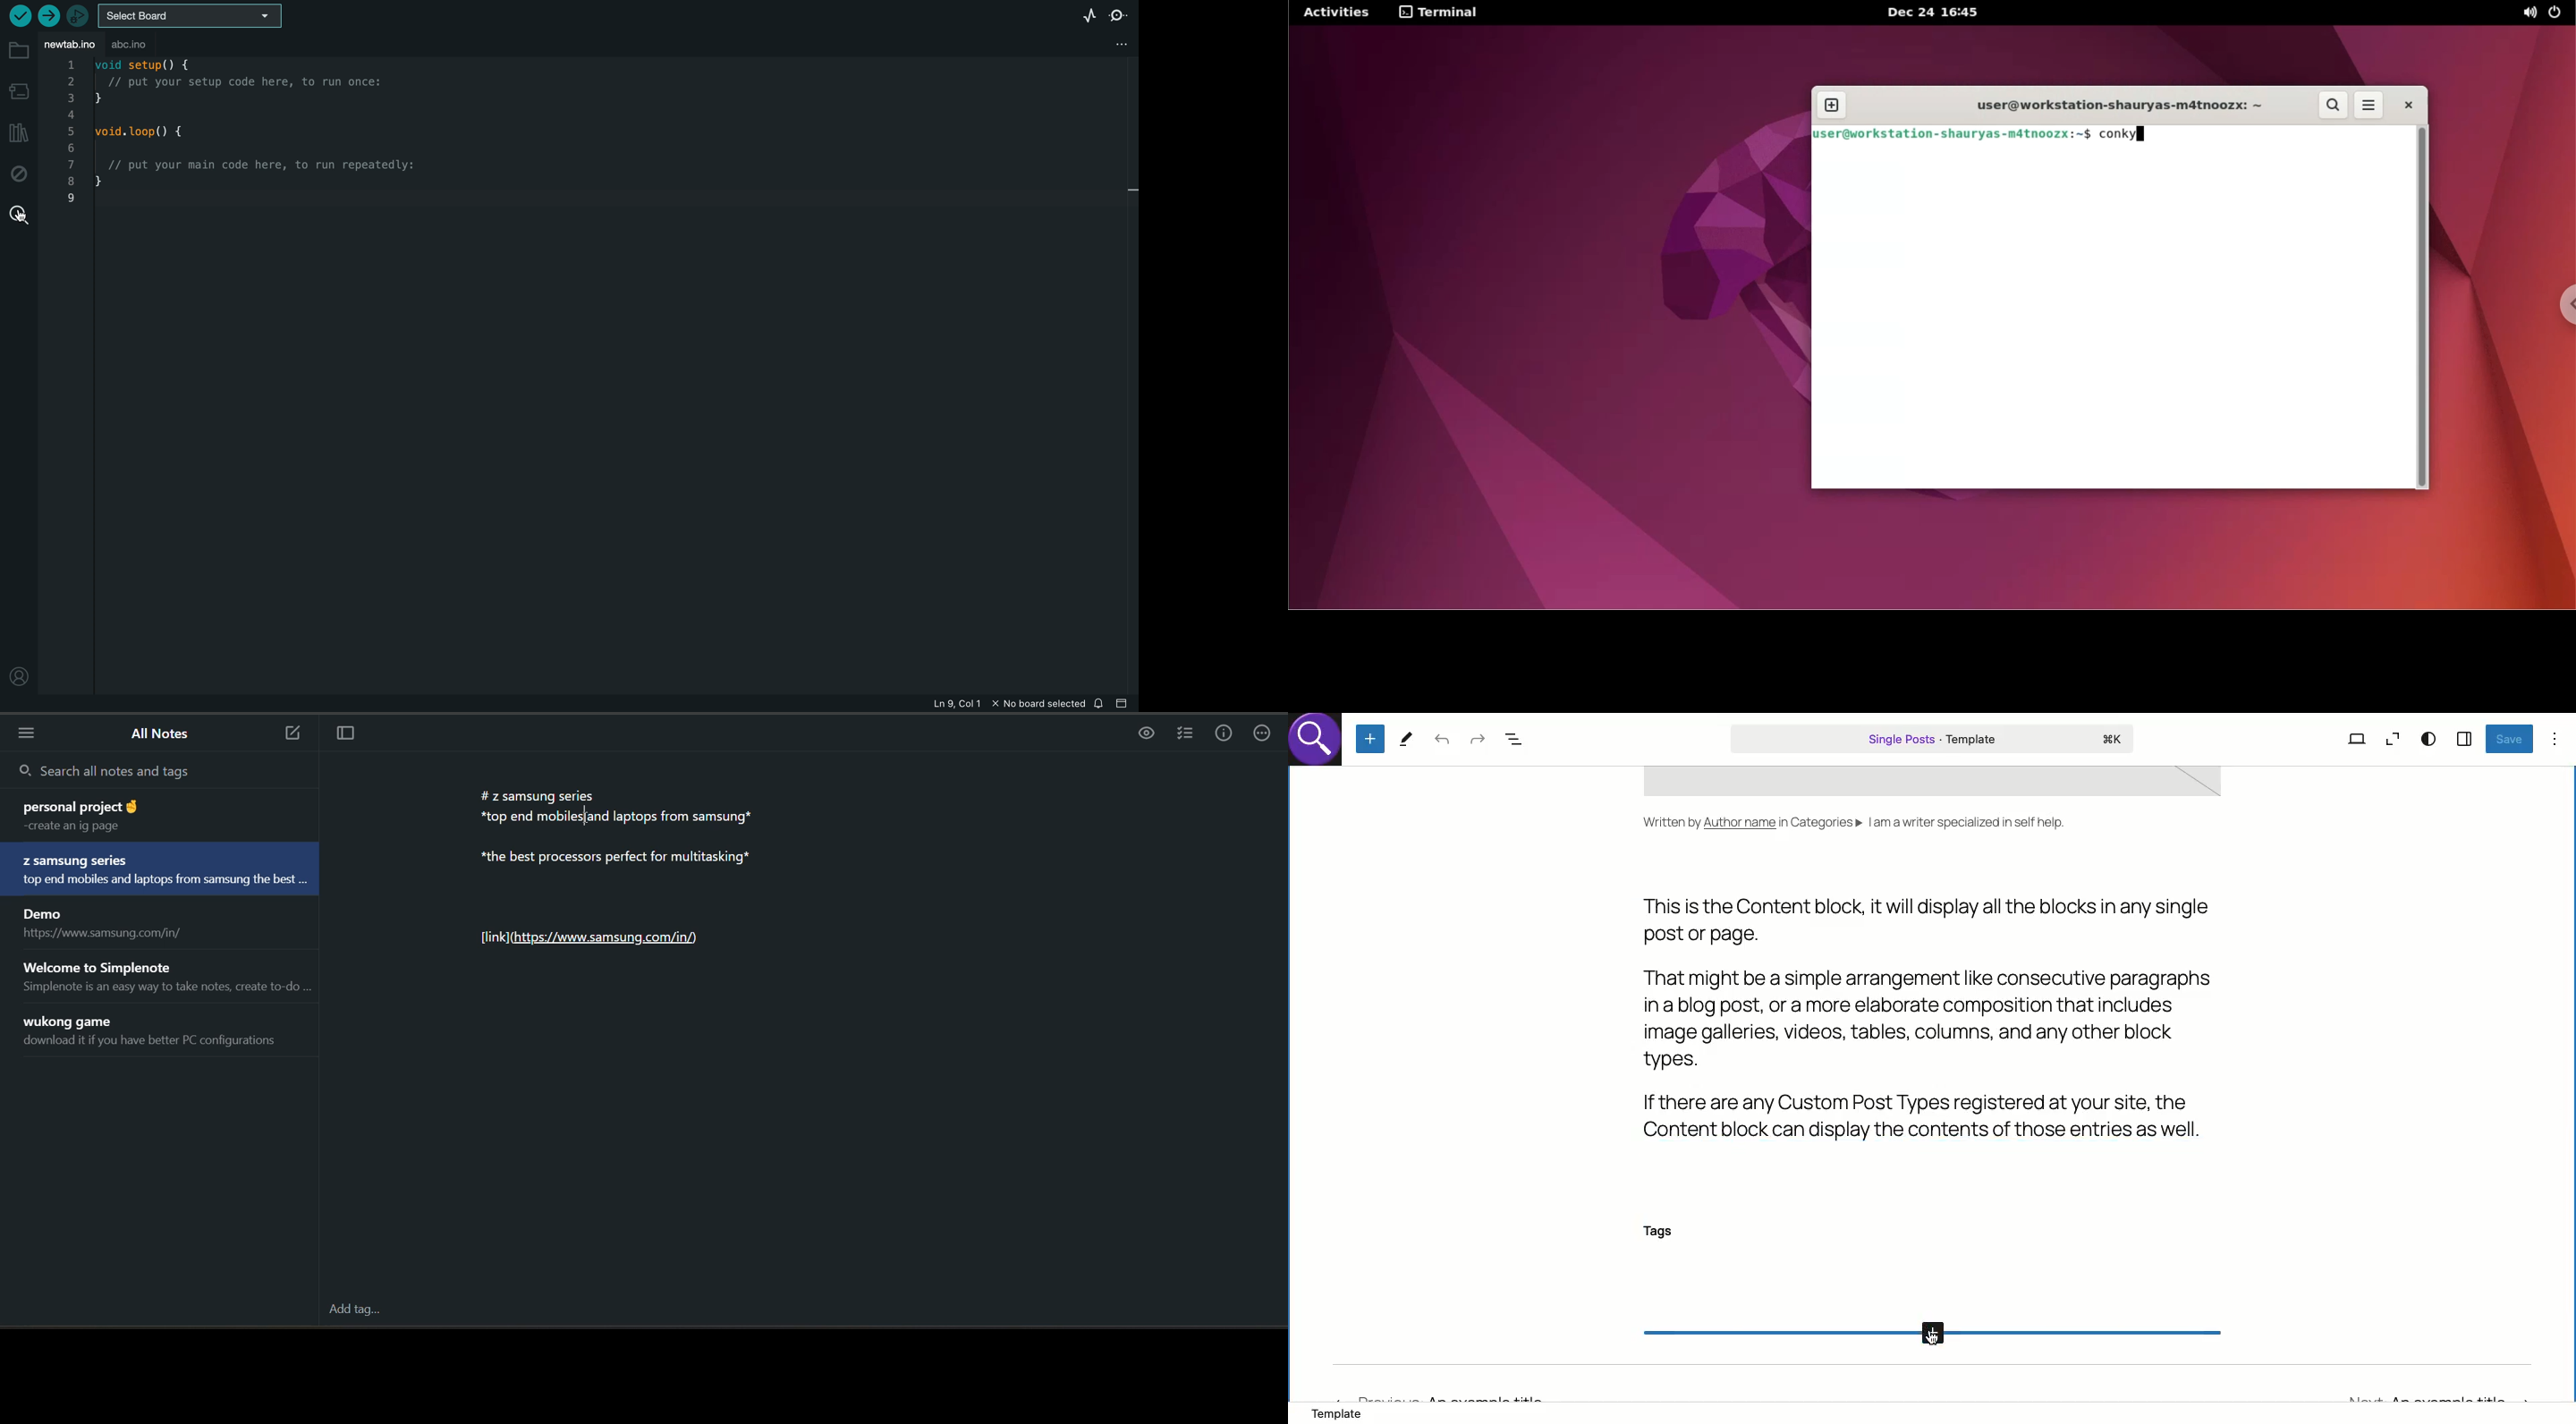 The image size is (2576, 1428). I want to click on Add new block, so click(1372, 739).